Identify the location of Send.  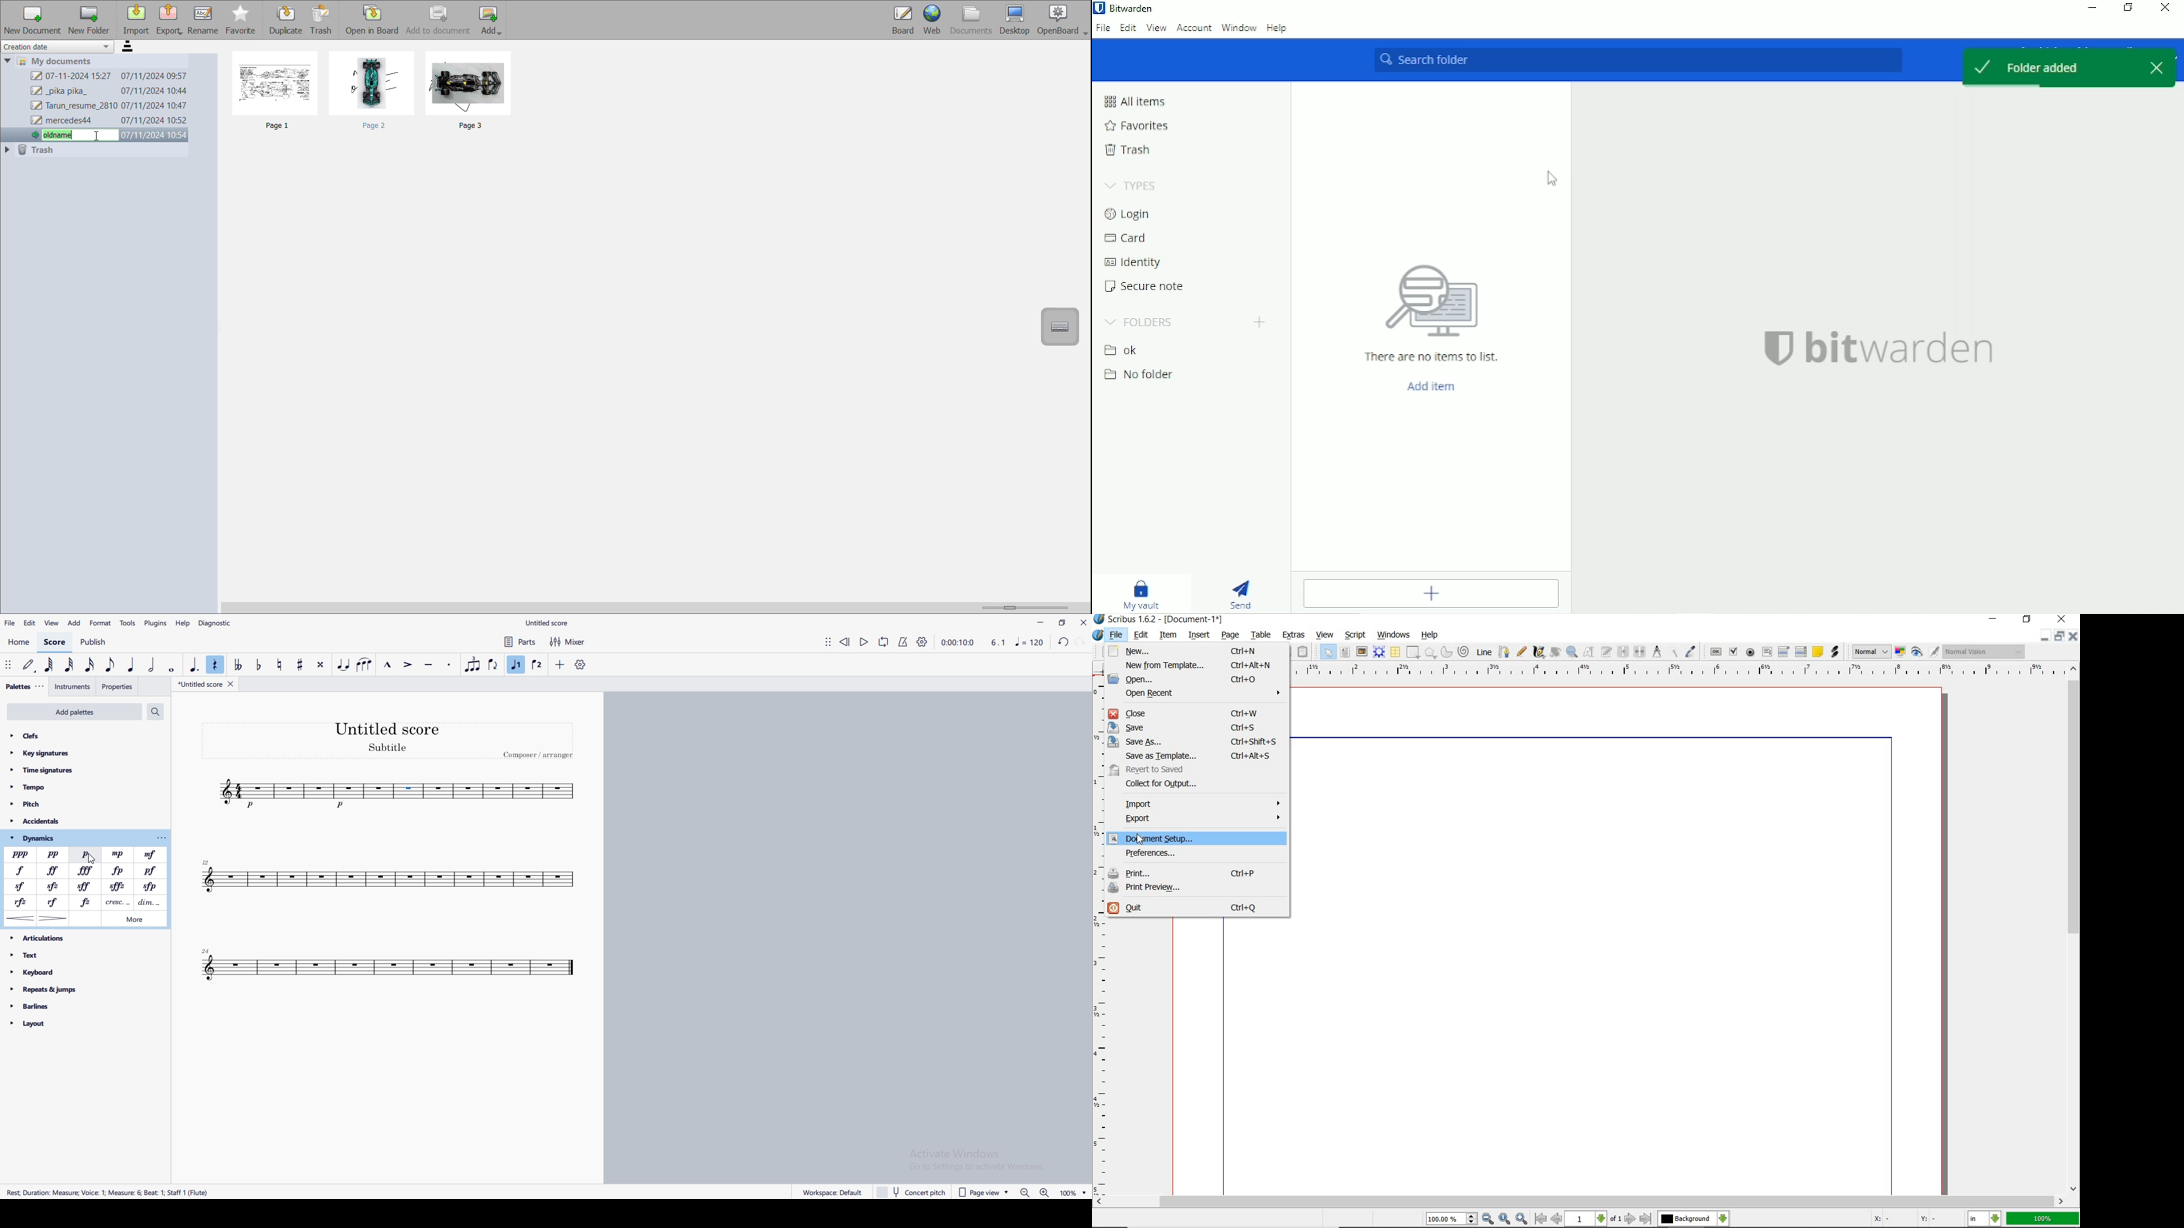
(1246, 594).